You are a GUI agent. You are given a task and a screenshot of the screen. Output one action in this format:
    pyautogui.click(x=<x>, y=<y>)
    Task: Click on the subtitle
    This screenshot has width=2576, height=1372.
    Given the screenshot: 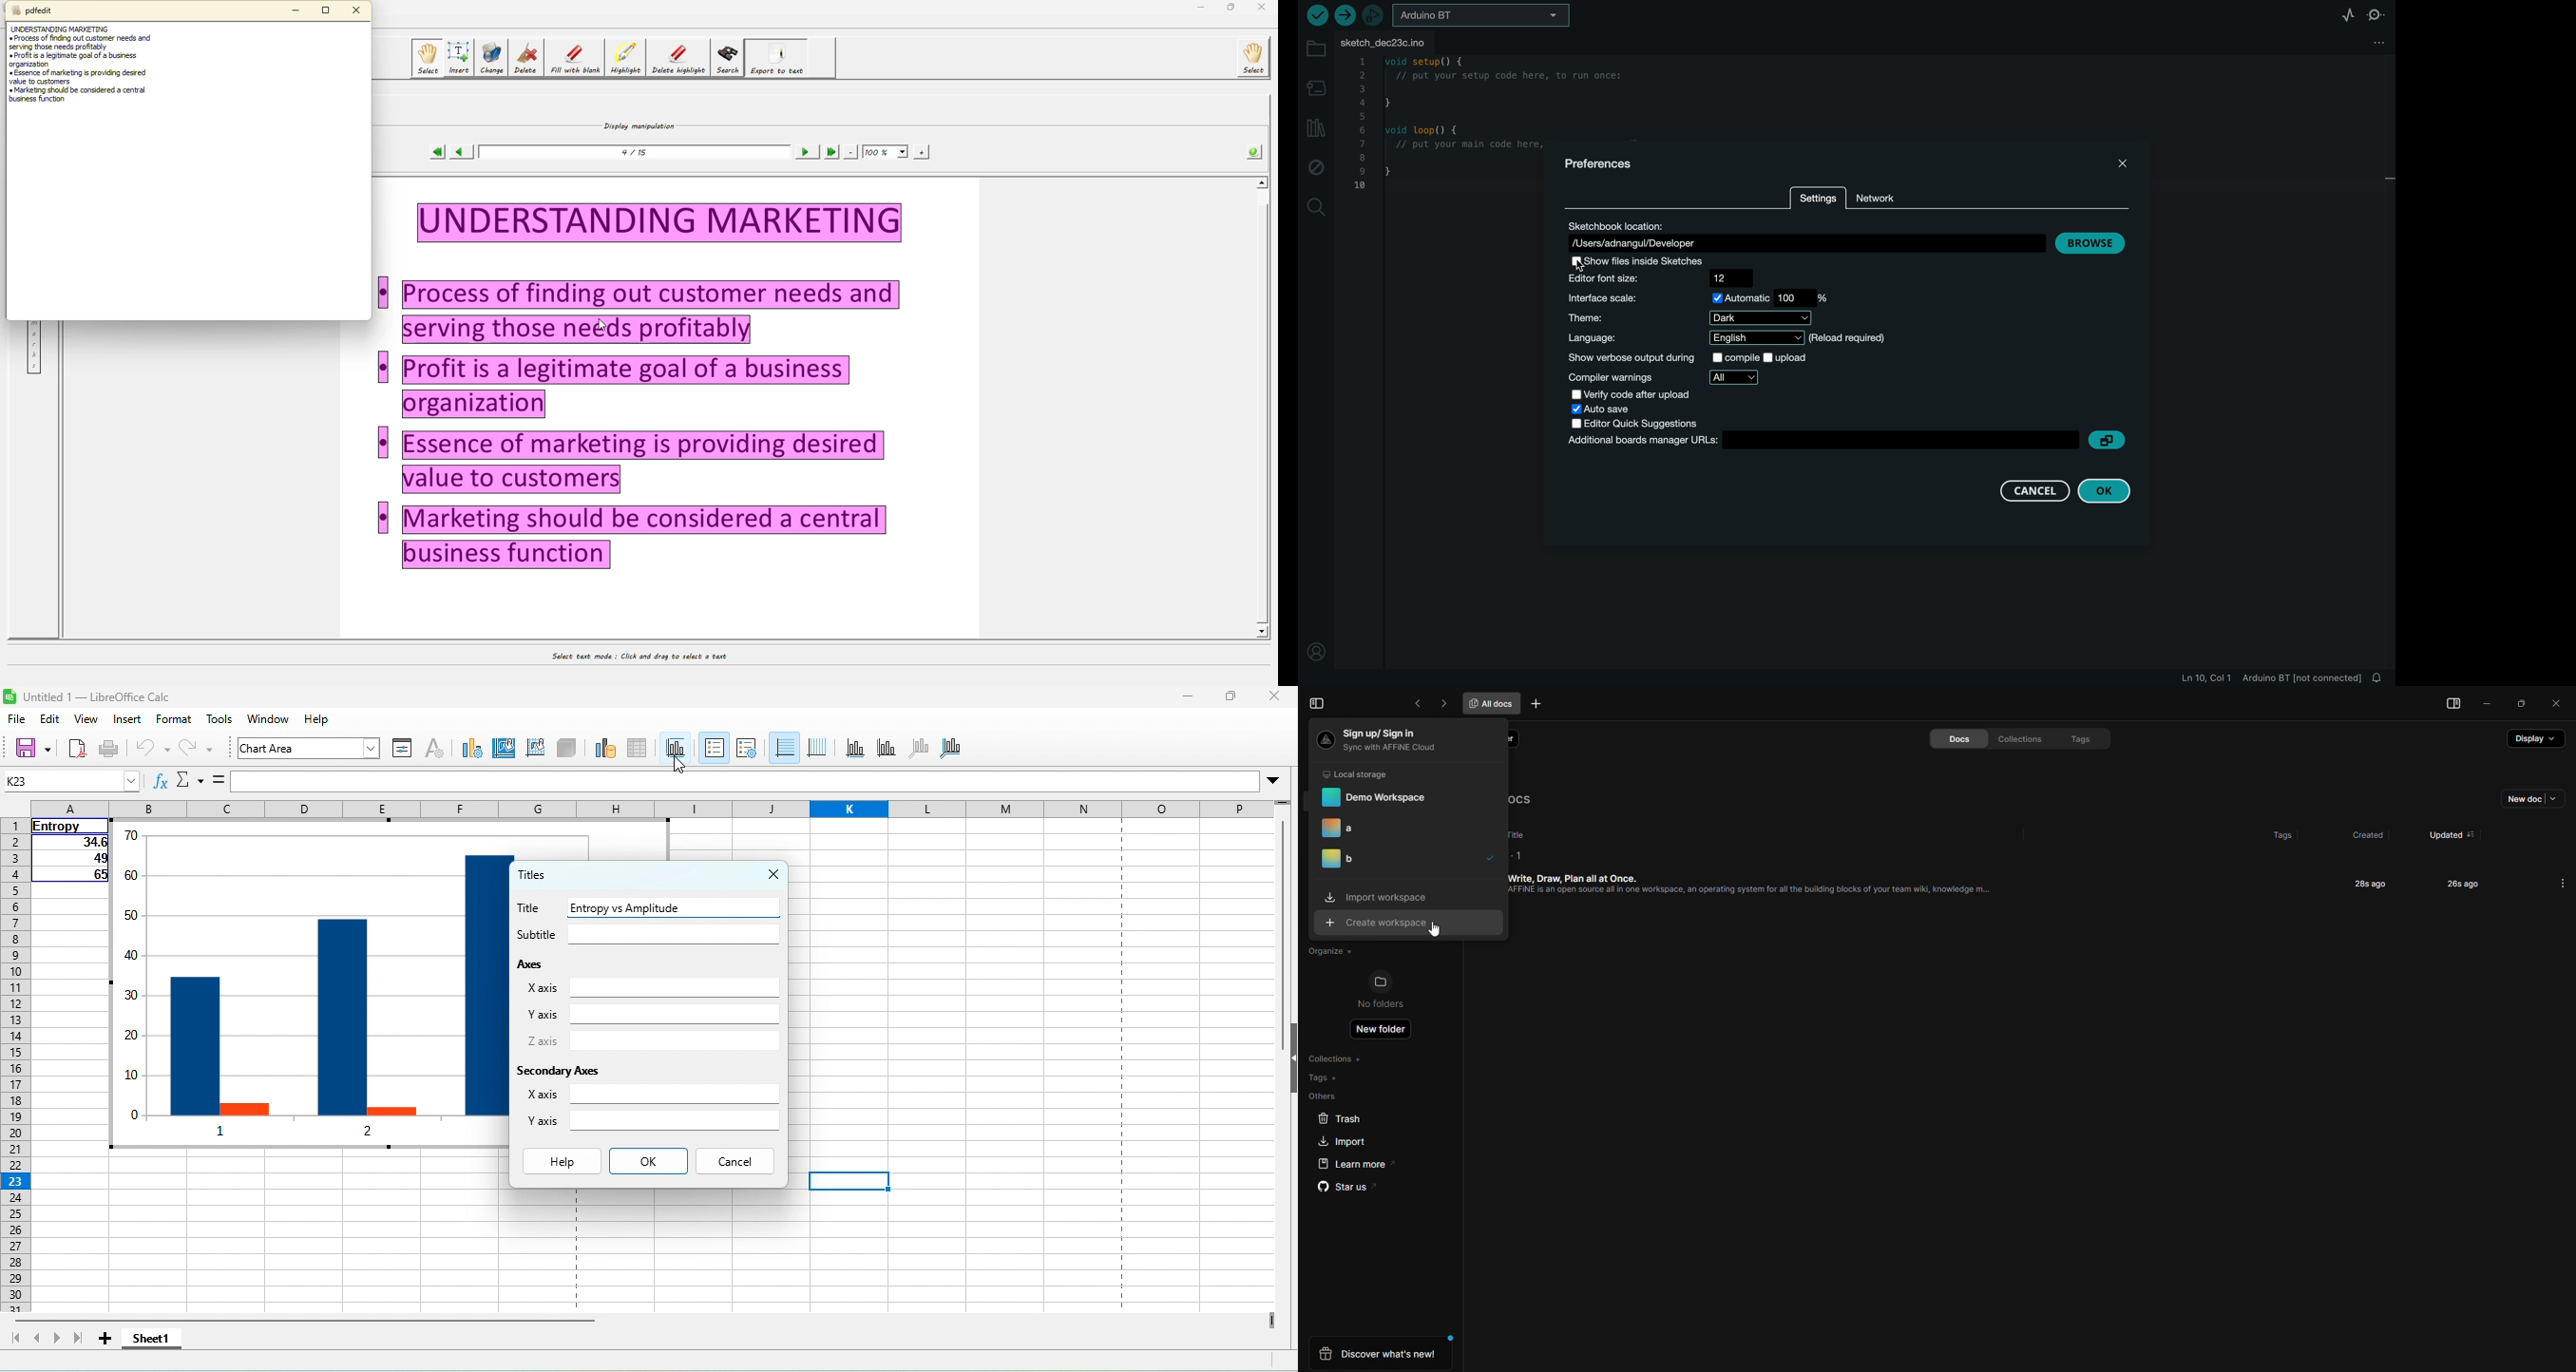 What is the action you would take?
    pyautogui.click(x=643, y=935)
    